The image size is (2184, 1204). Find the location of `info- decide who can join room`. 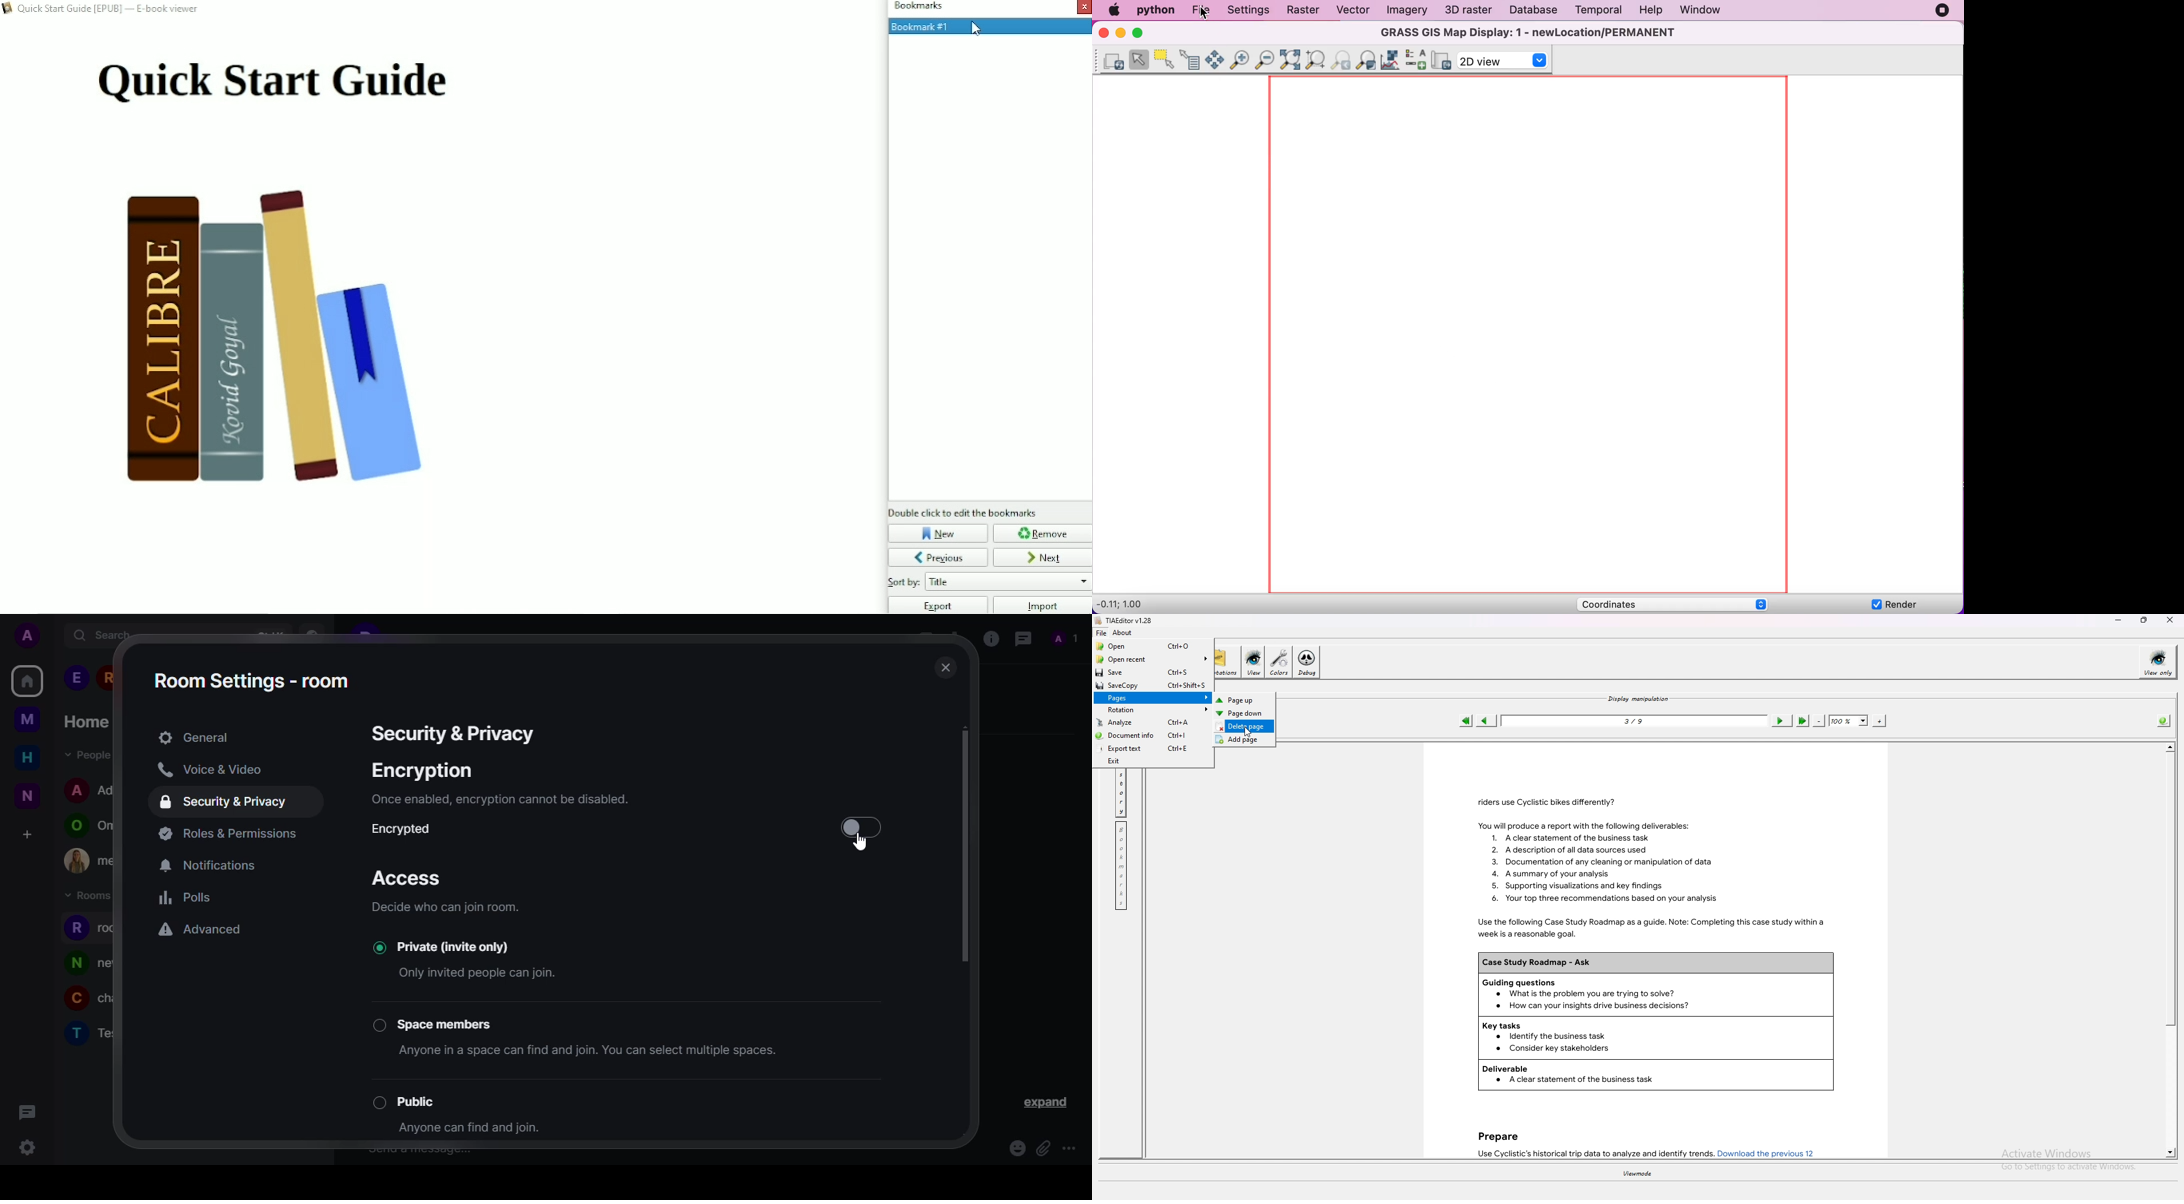

info- decide who can join room is located at coordinates (448, 907).